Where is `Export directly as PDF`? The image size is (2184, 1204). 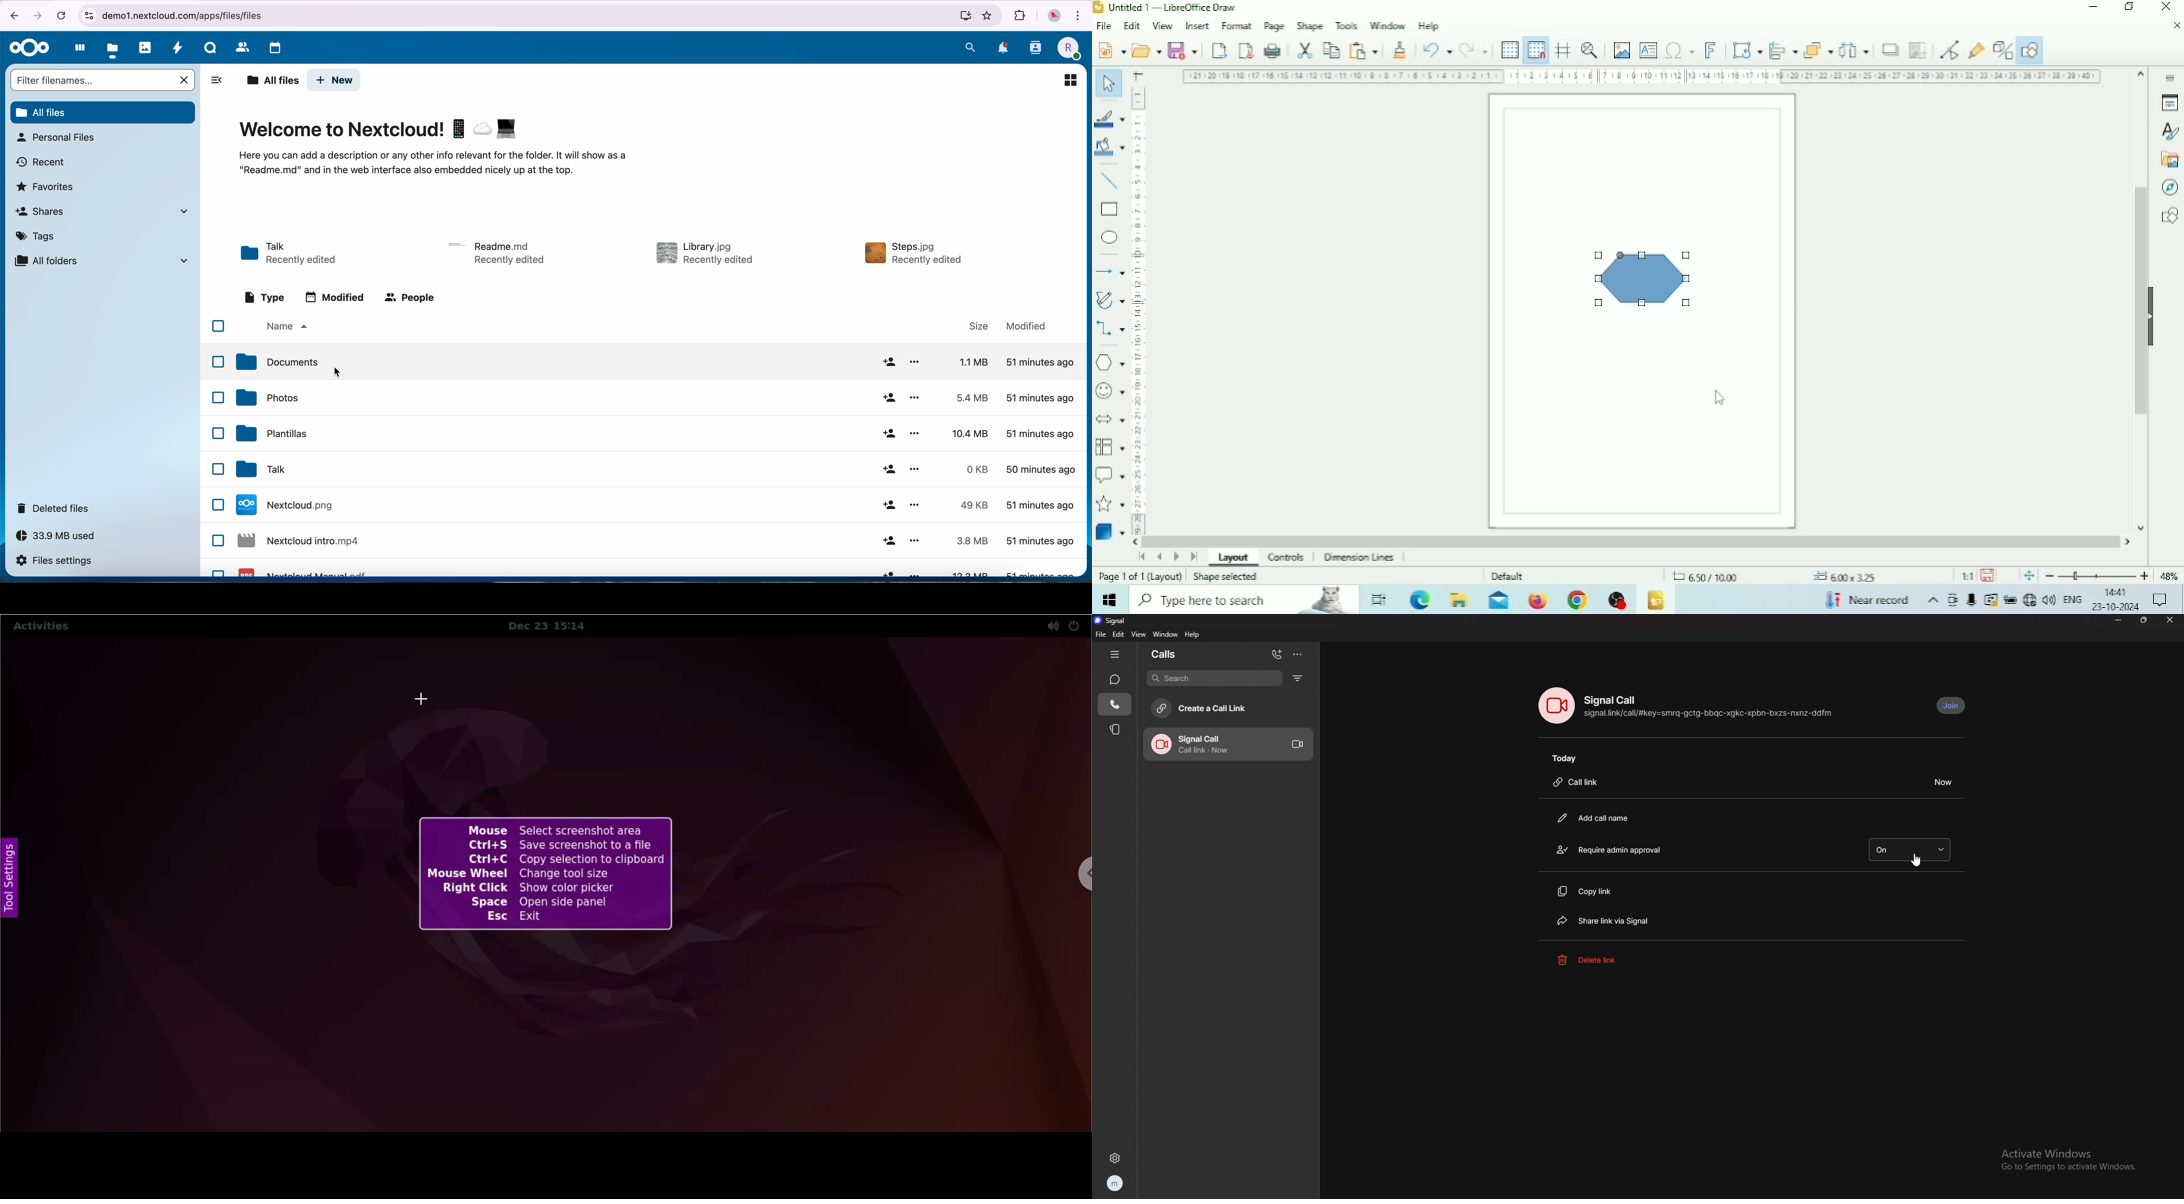 Export directly as PDF is located at coordinates (1247, 49).